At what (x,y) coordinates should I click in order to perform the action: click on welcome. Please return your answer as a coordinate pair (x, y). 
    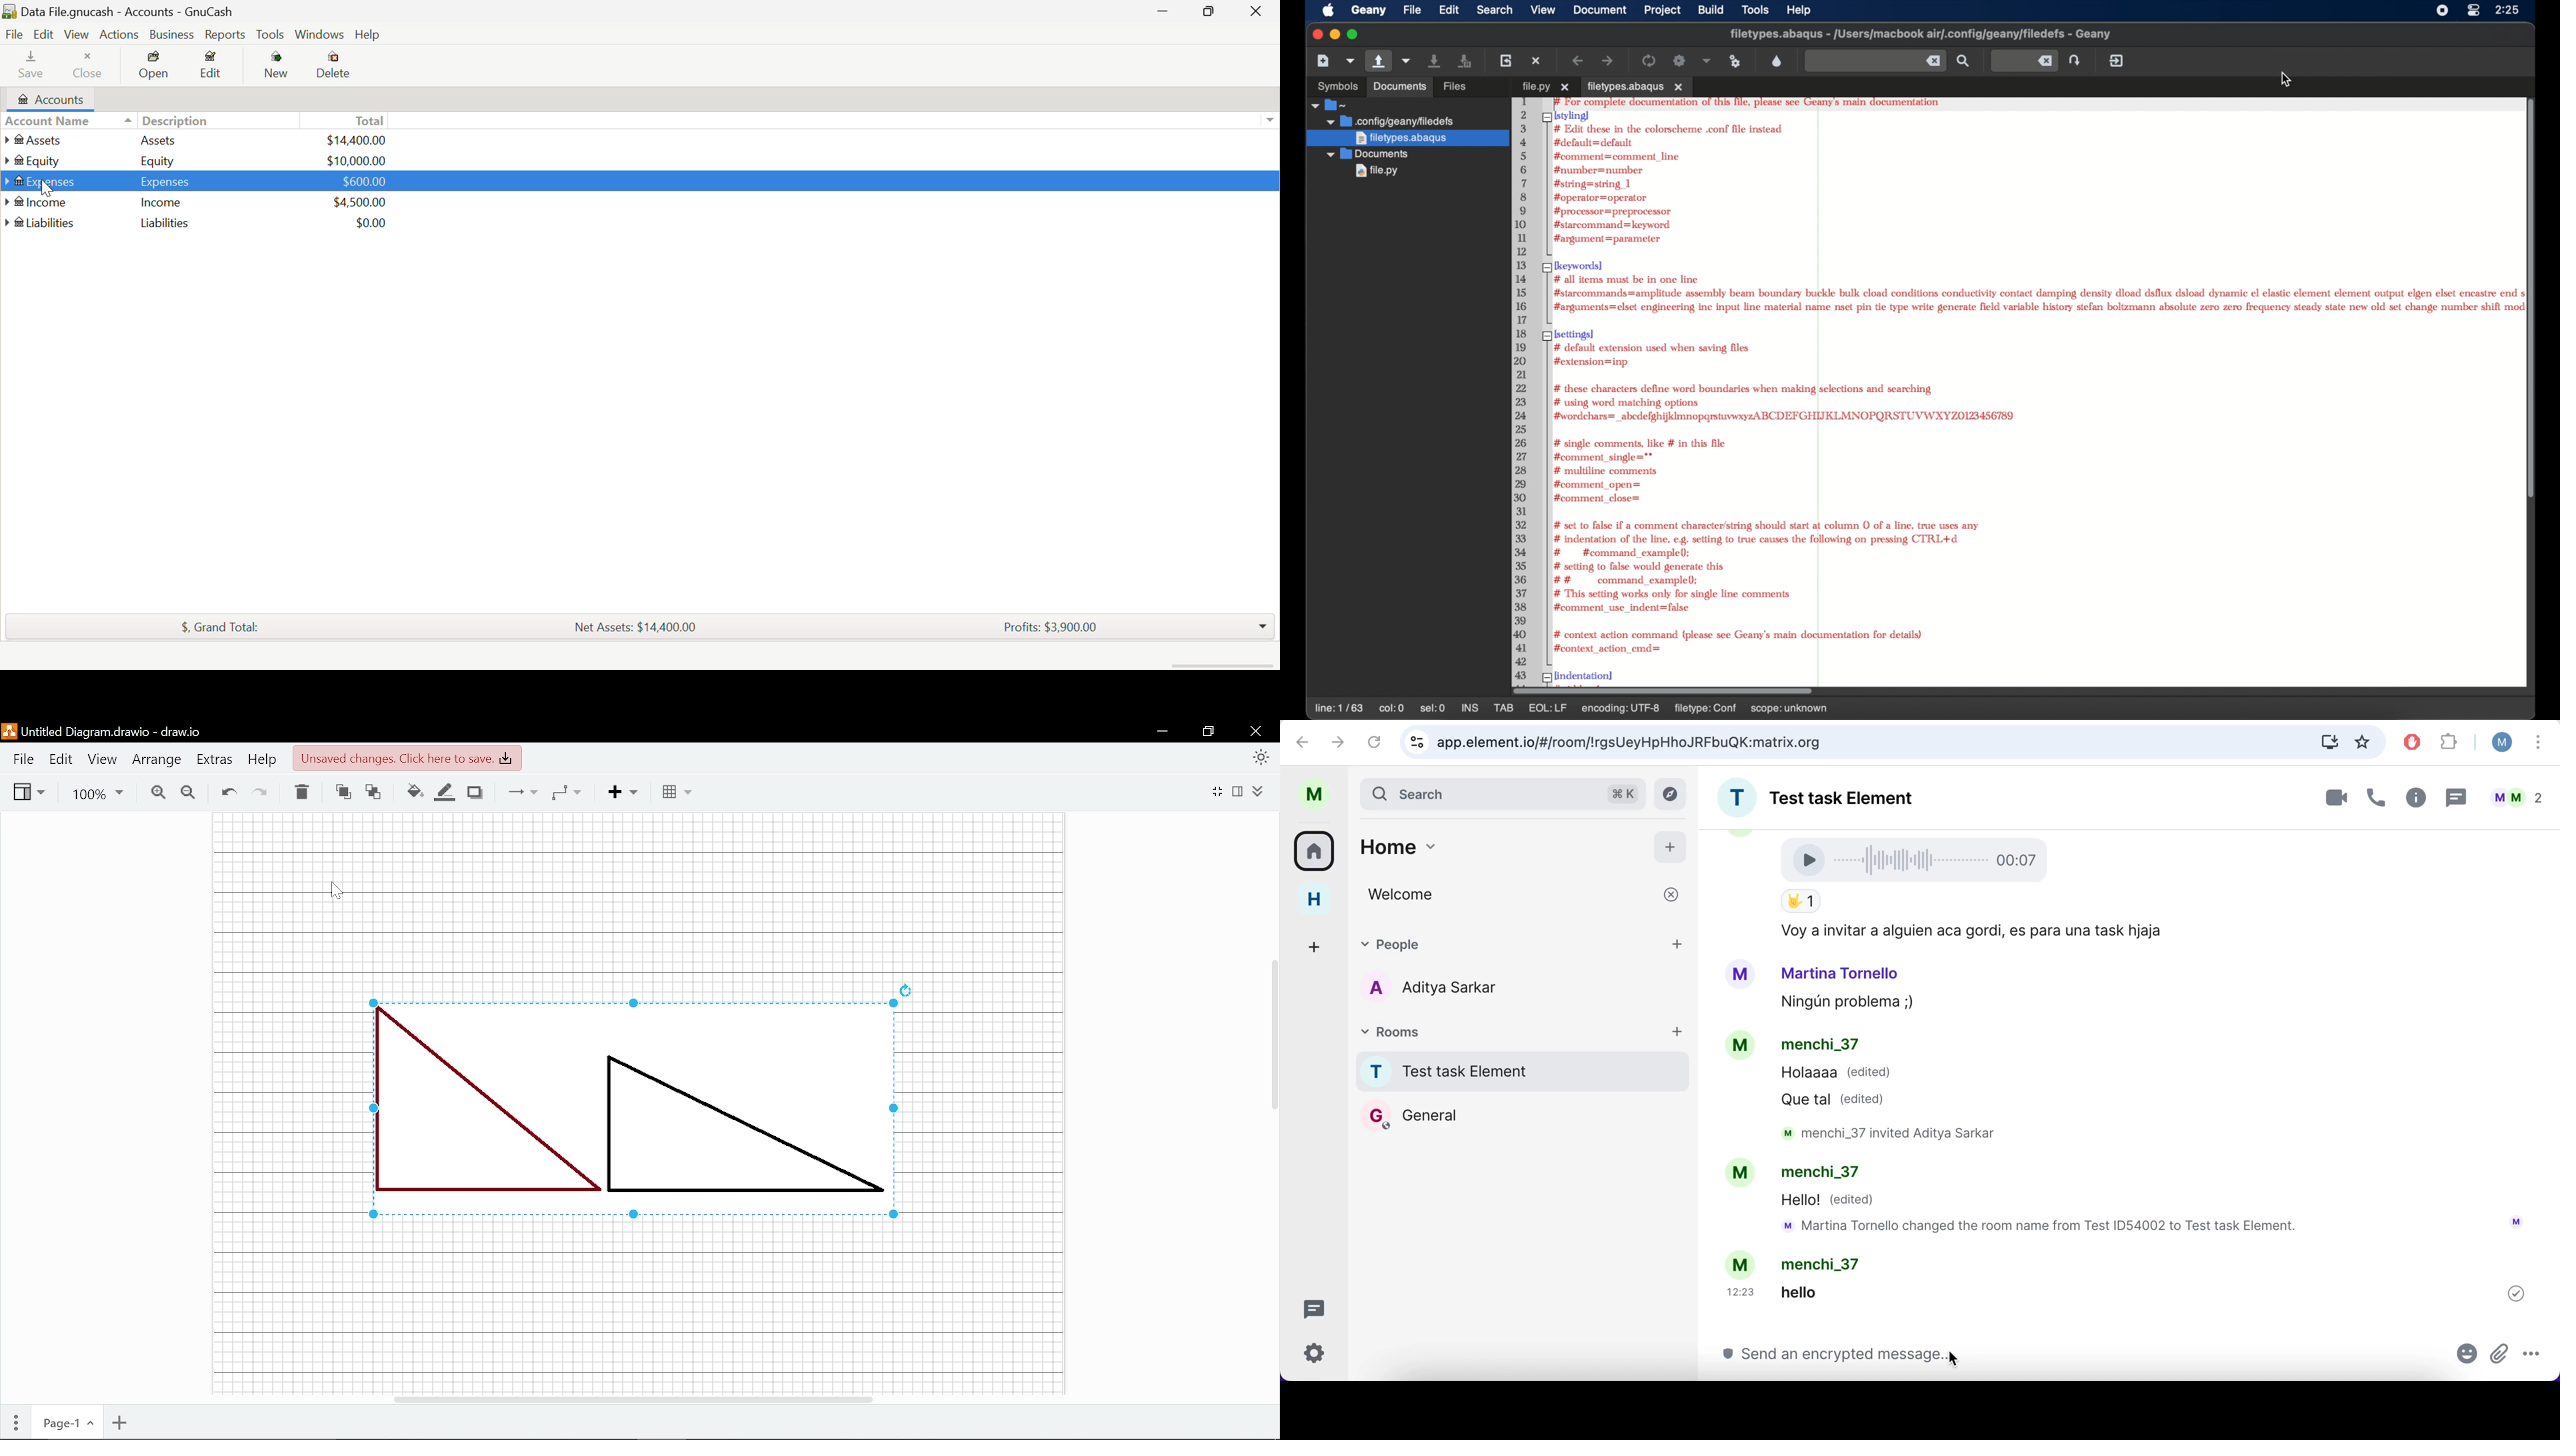
    Looking at the image, I should click on (1525, 894).